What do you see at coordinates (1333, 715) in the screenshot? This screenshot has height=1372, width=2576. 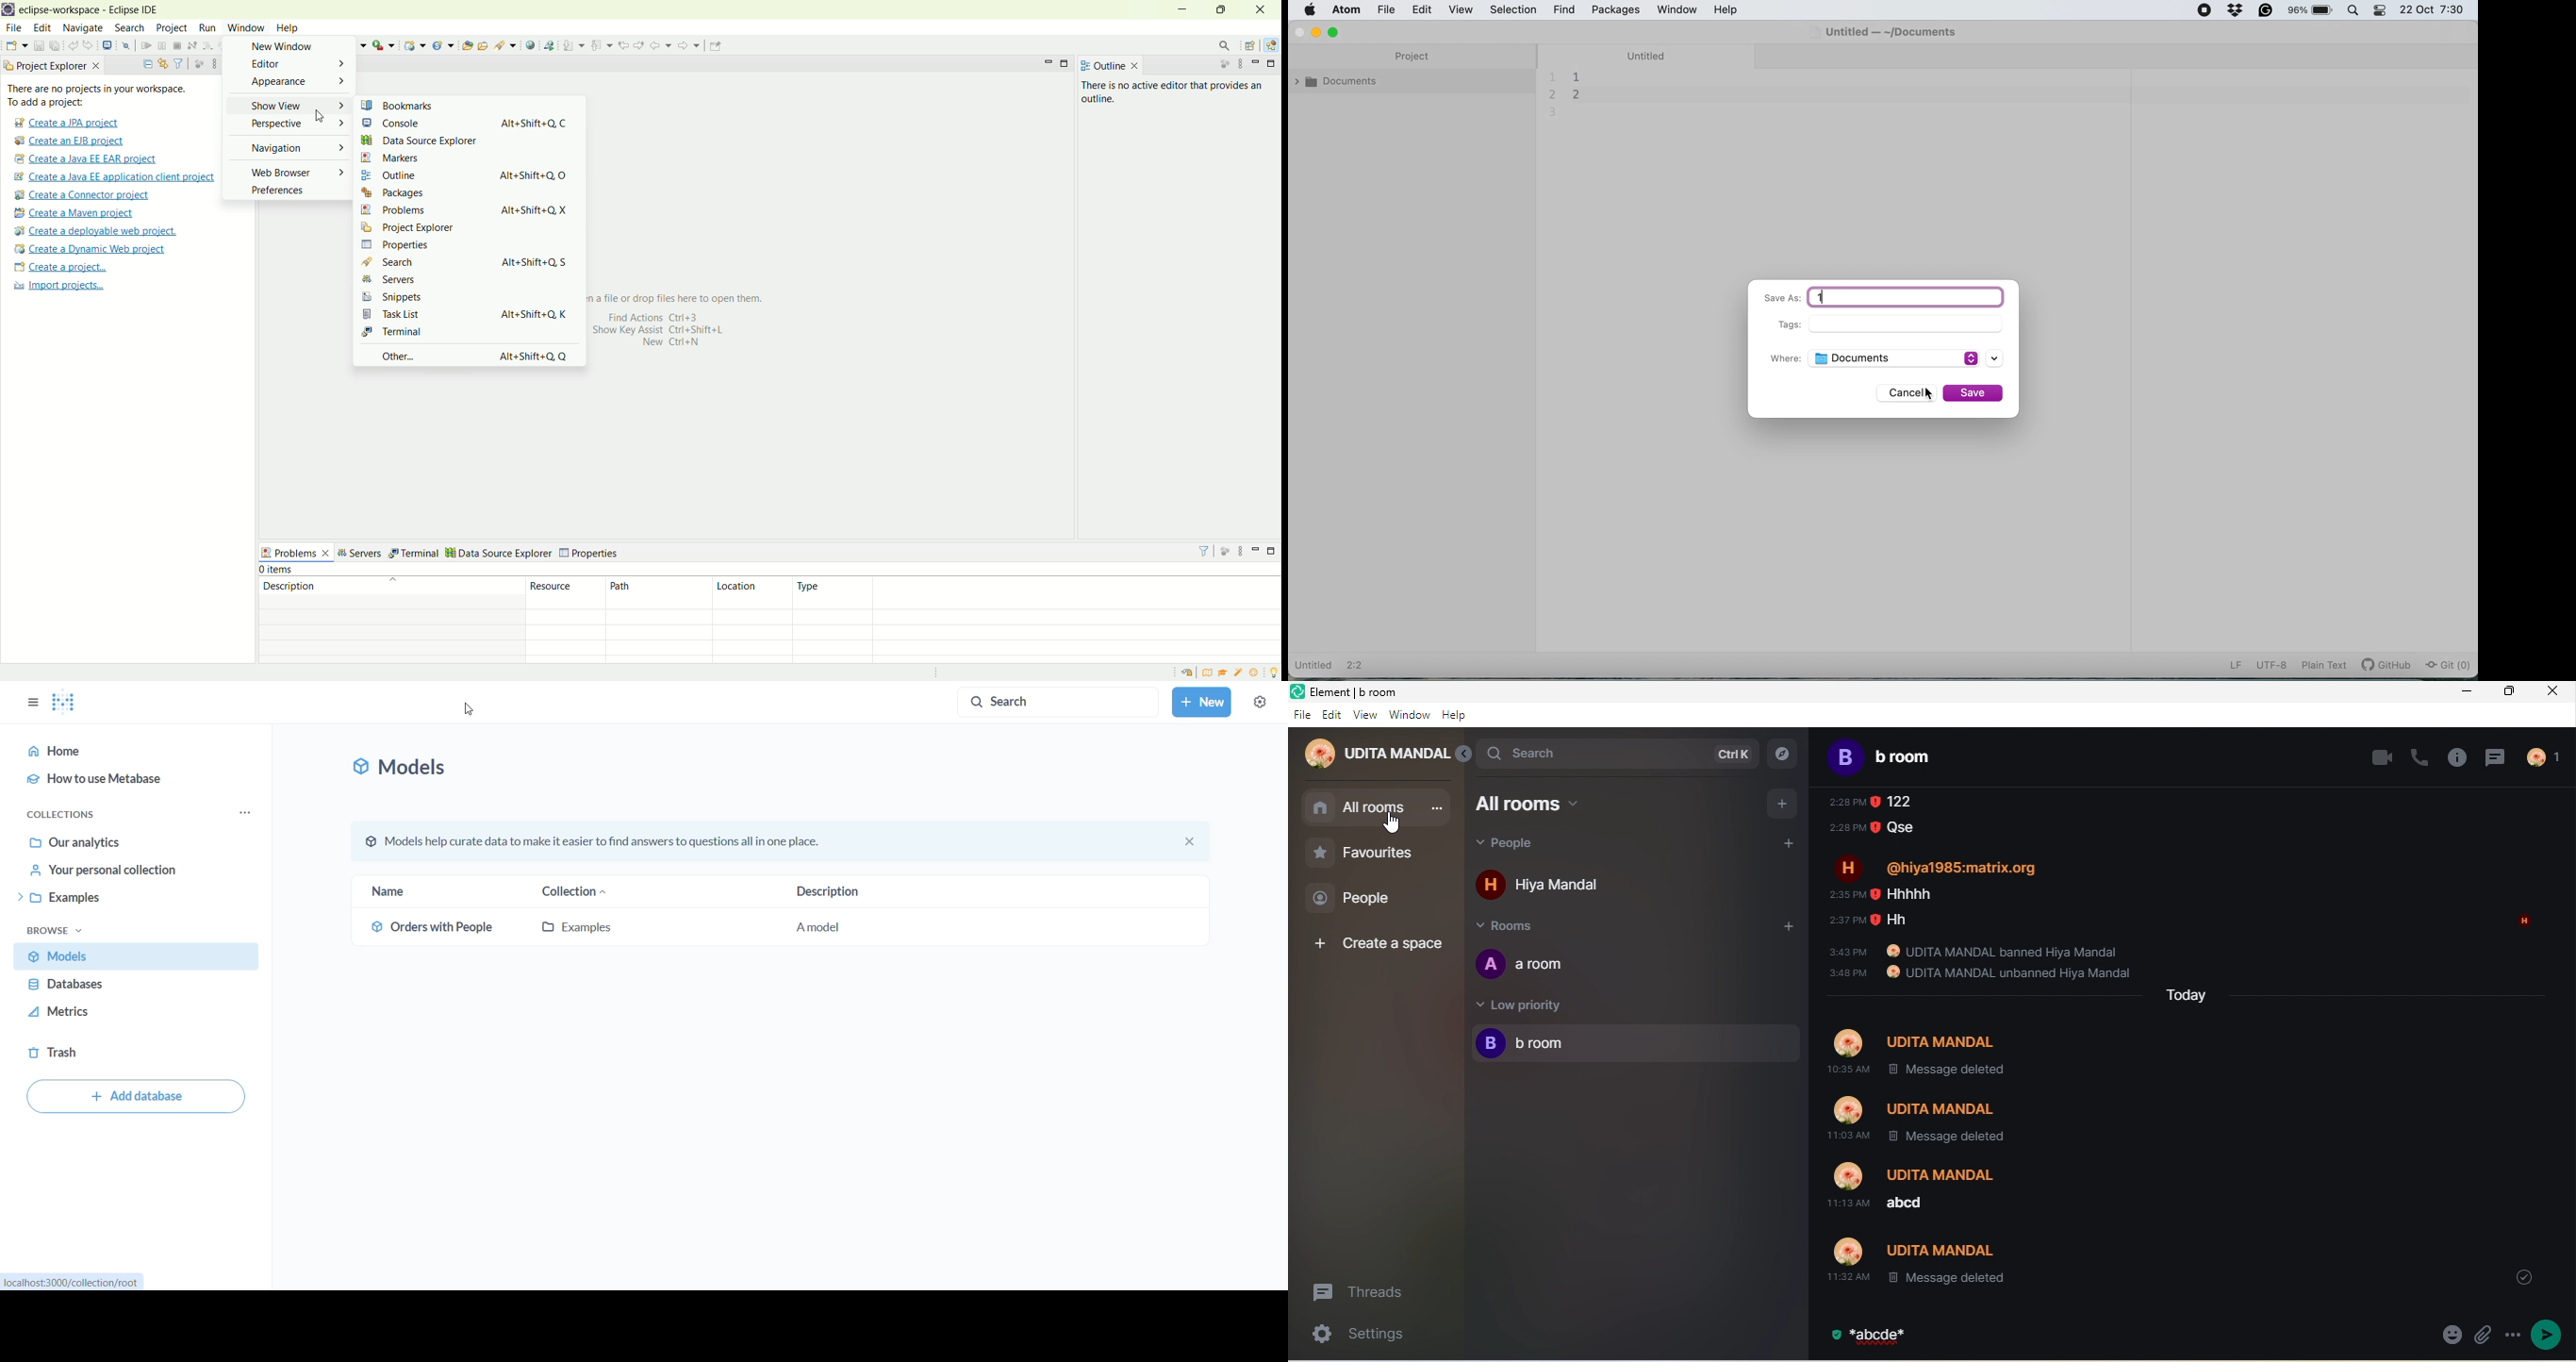 I see `edit` at bounding box center [1333, 715].